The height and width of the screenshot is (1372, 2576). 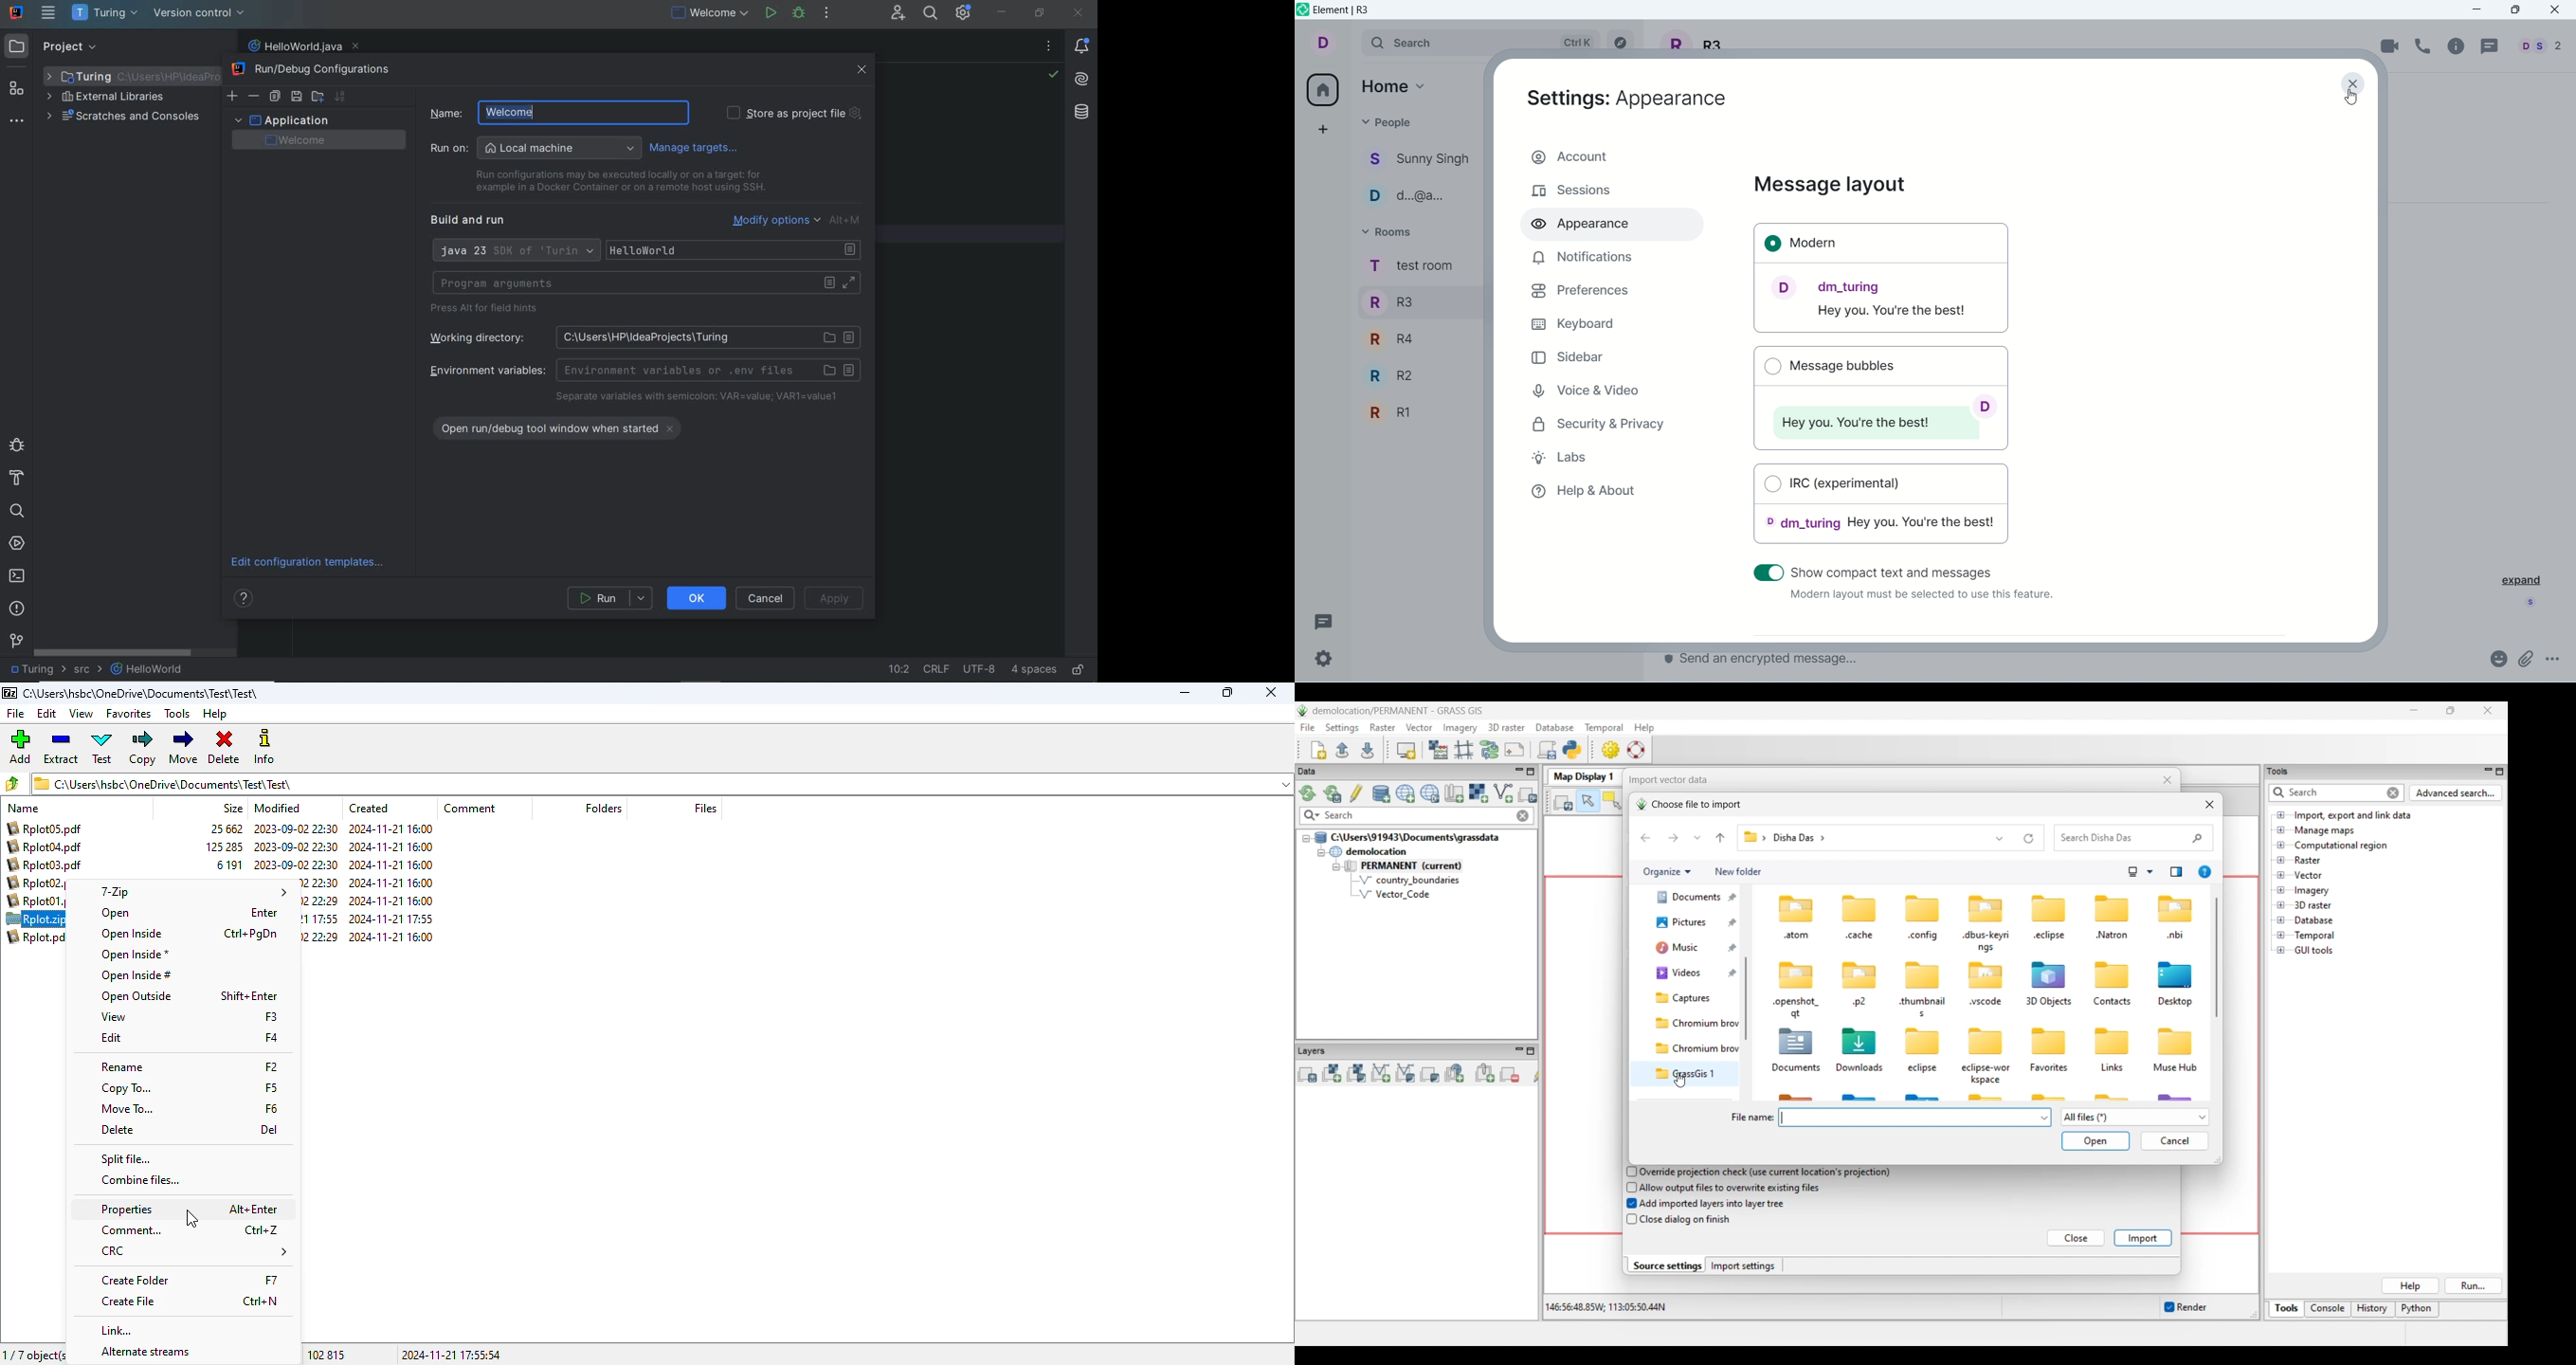 What do you see at coordinates (1584, 389) in the screenshot?
I see `voice and video` at bounding box center [1584, 389].